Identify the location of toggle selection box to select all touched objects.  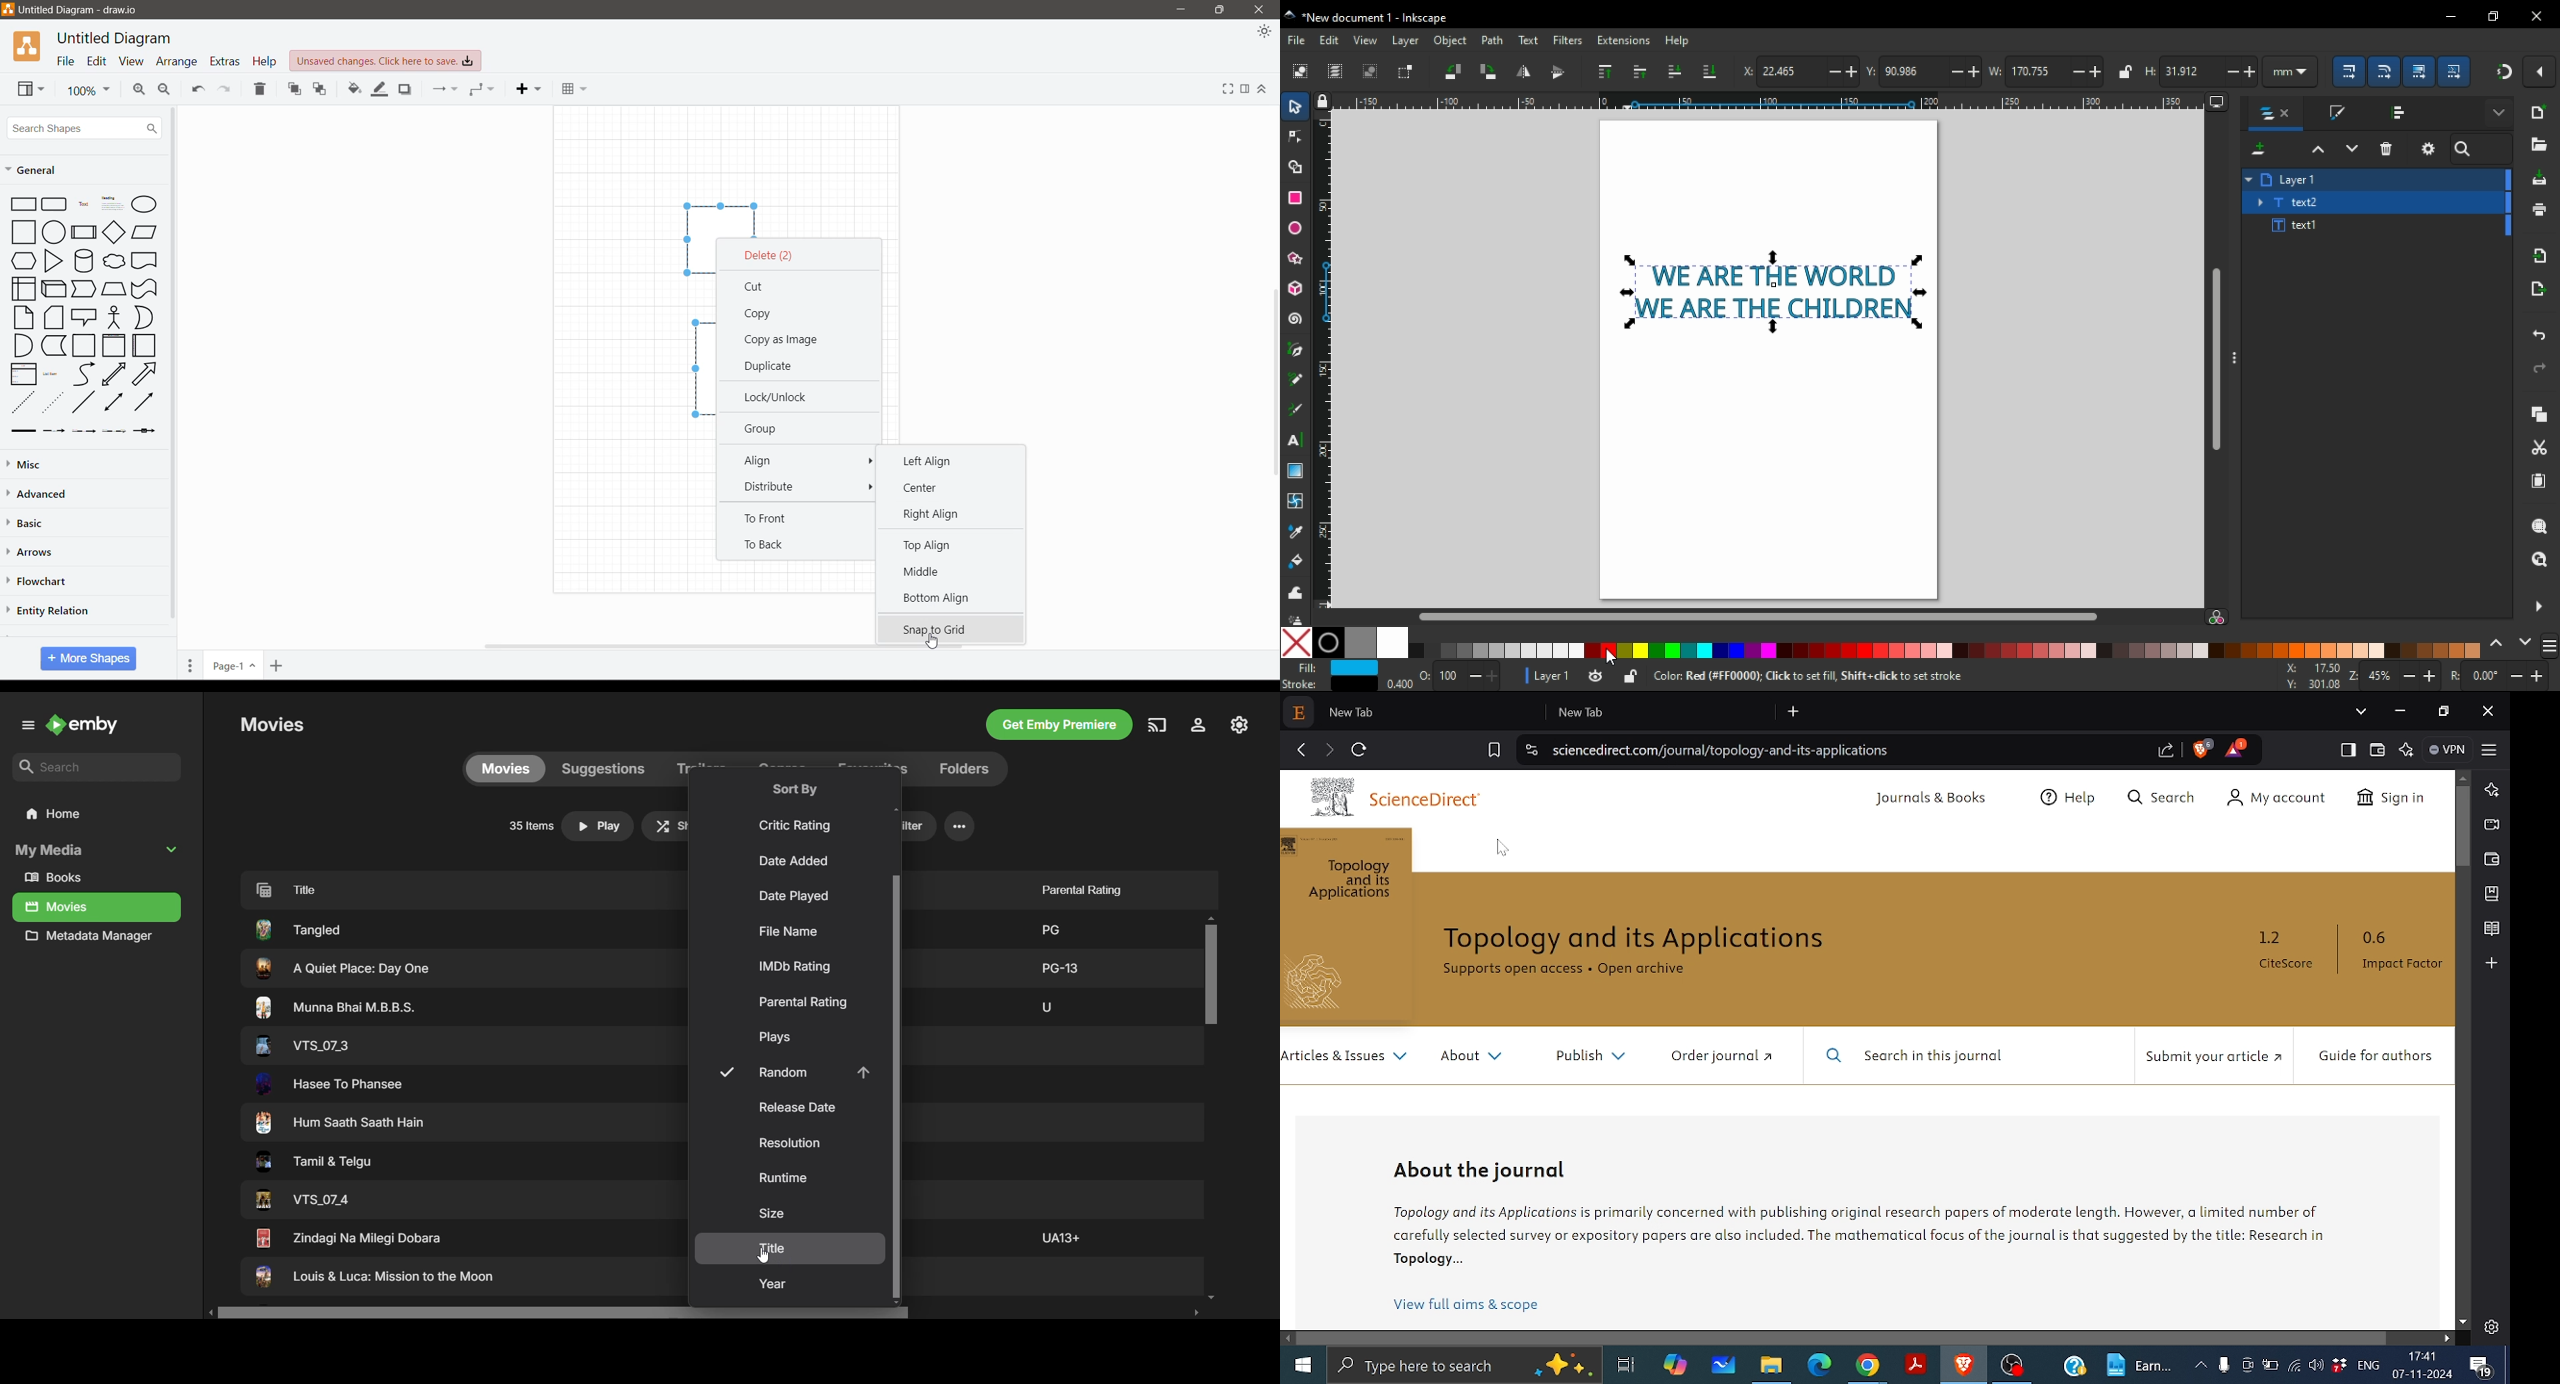
(1408, 73).